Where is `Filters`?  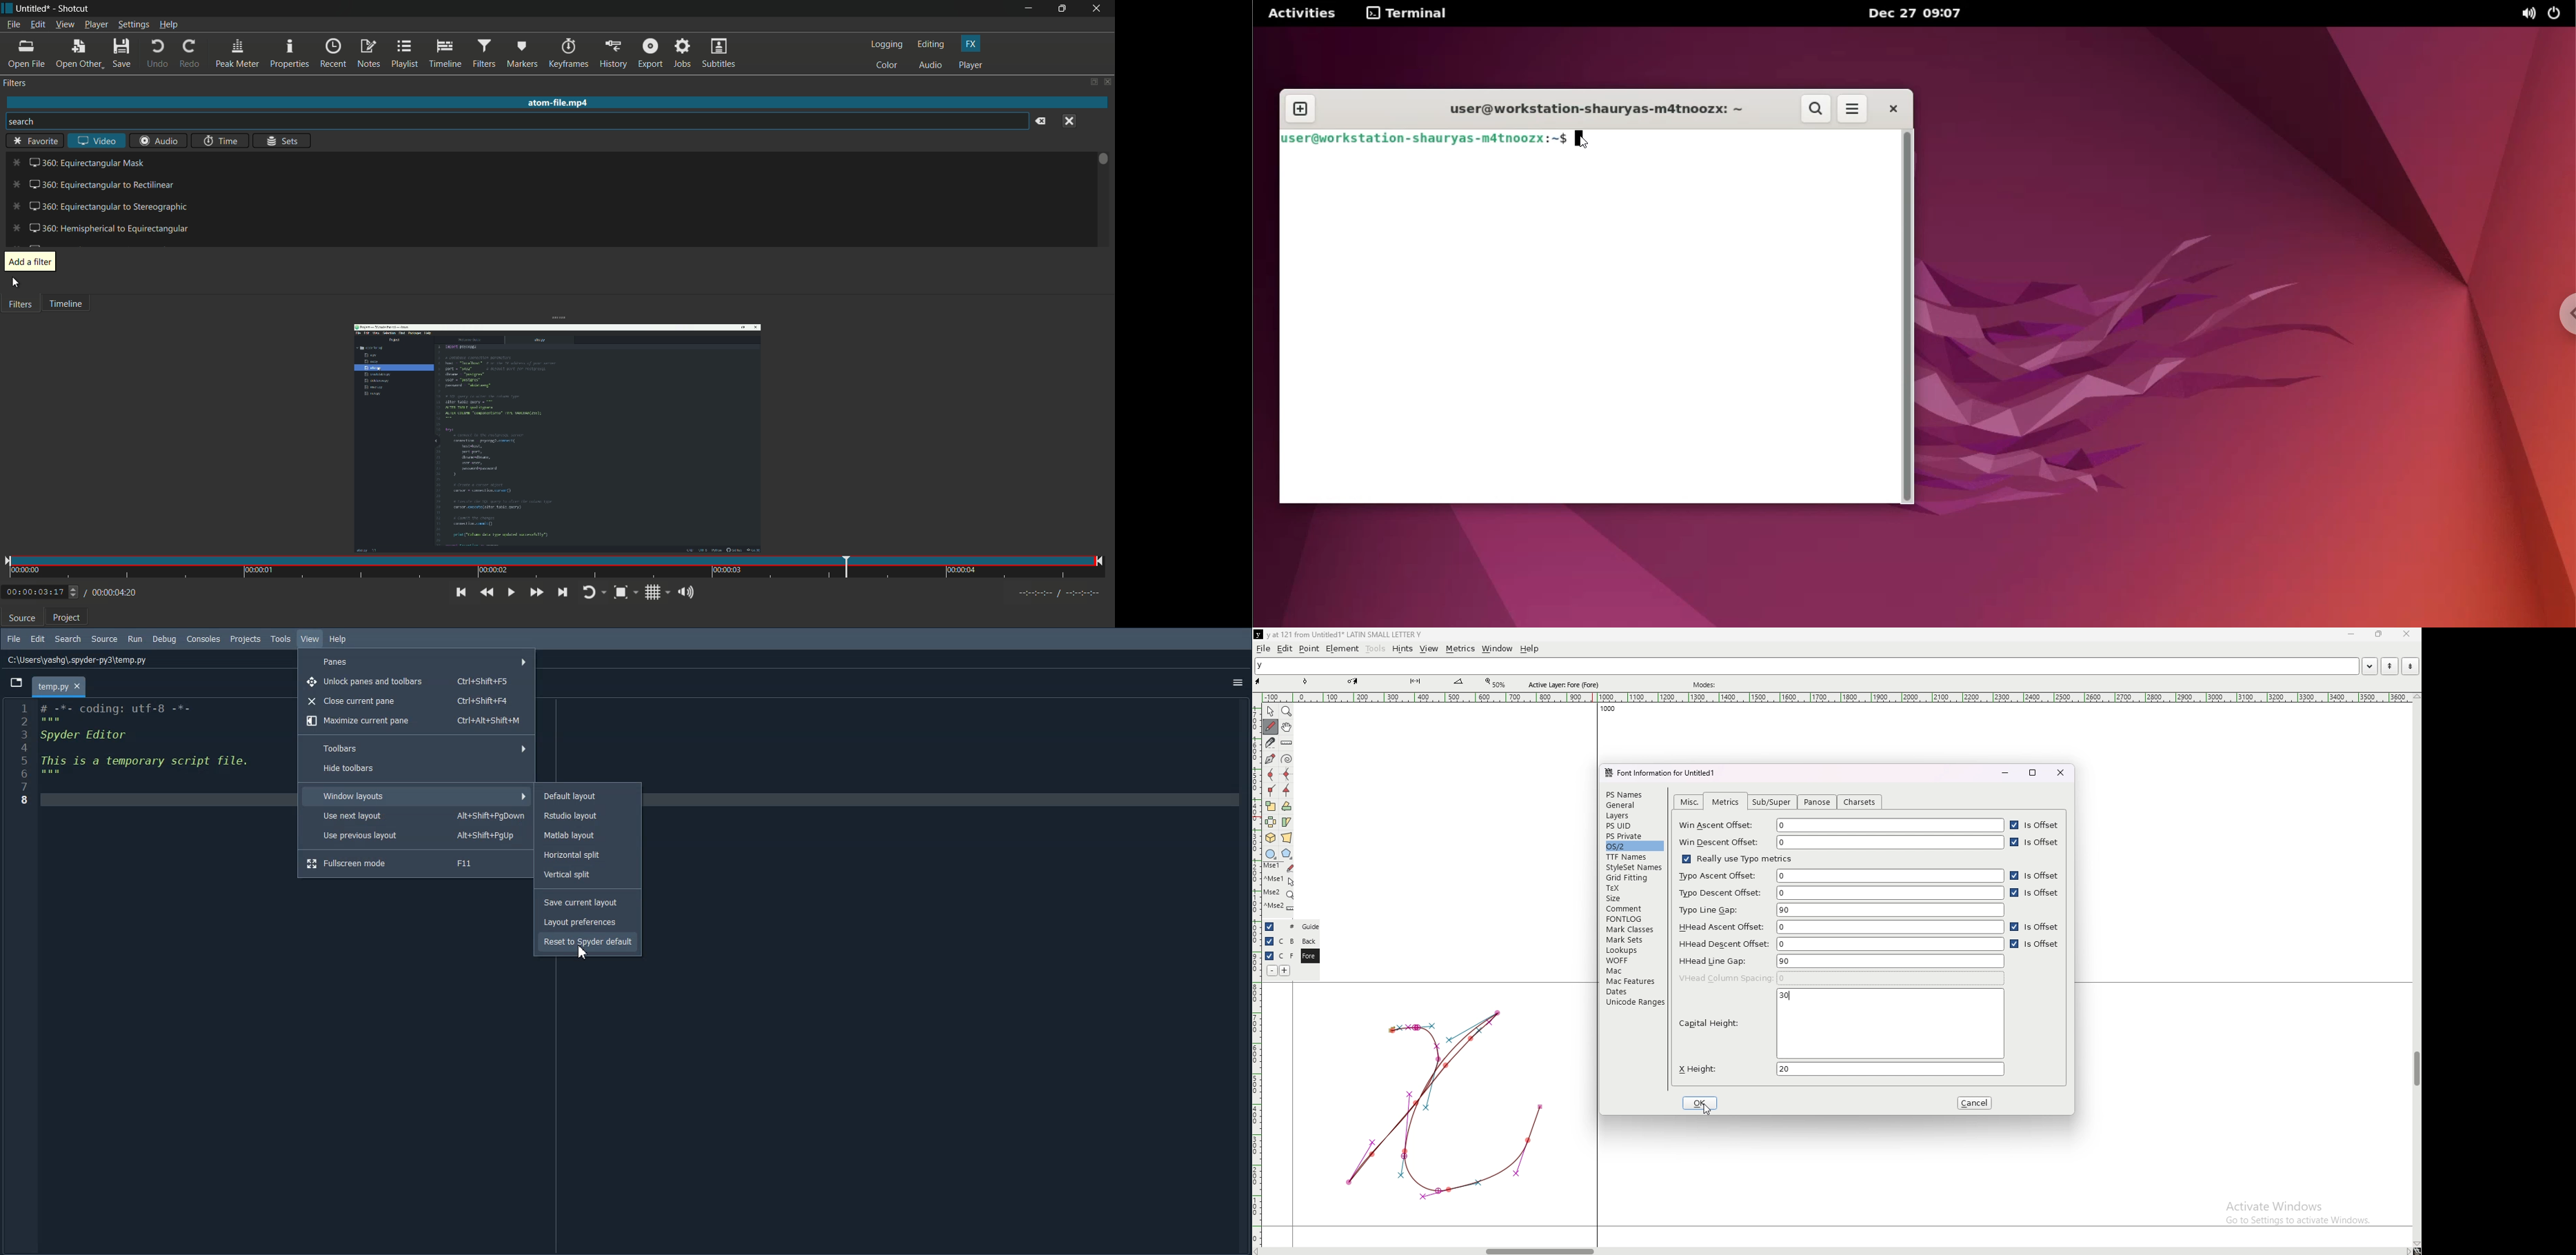 Filters is located at coordinates (24, 307).